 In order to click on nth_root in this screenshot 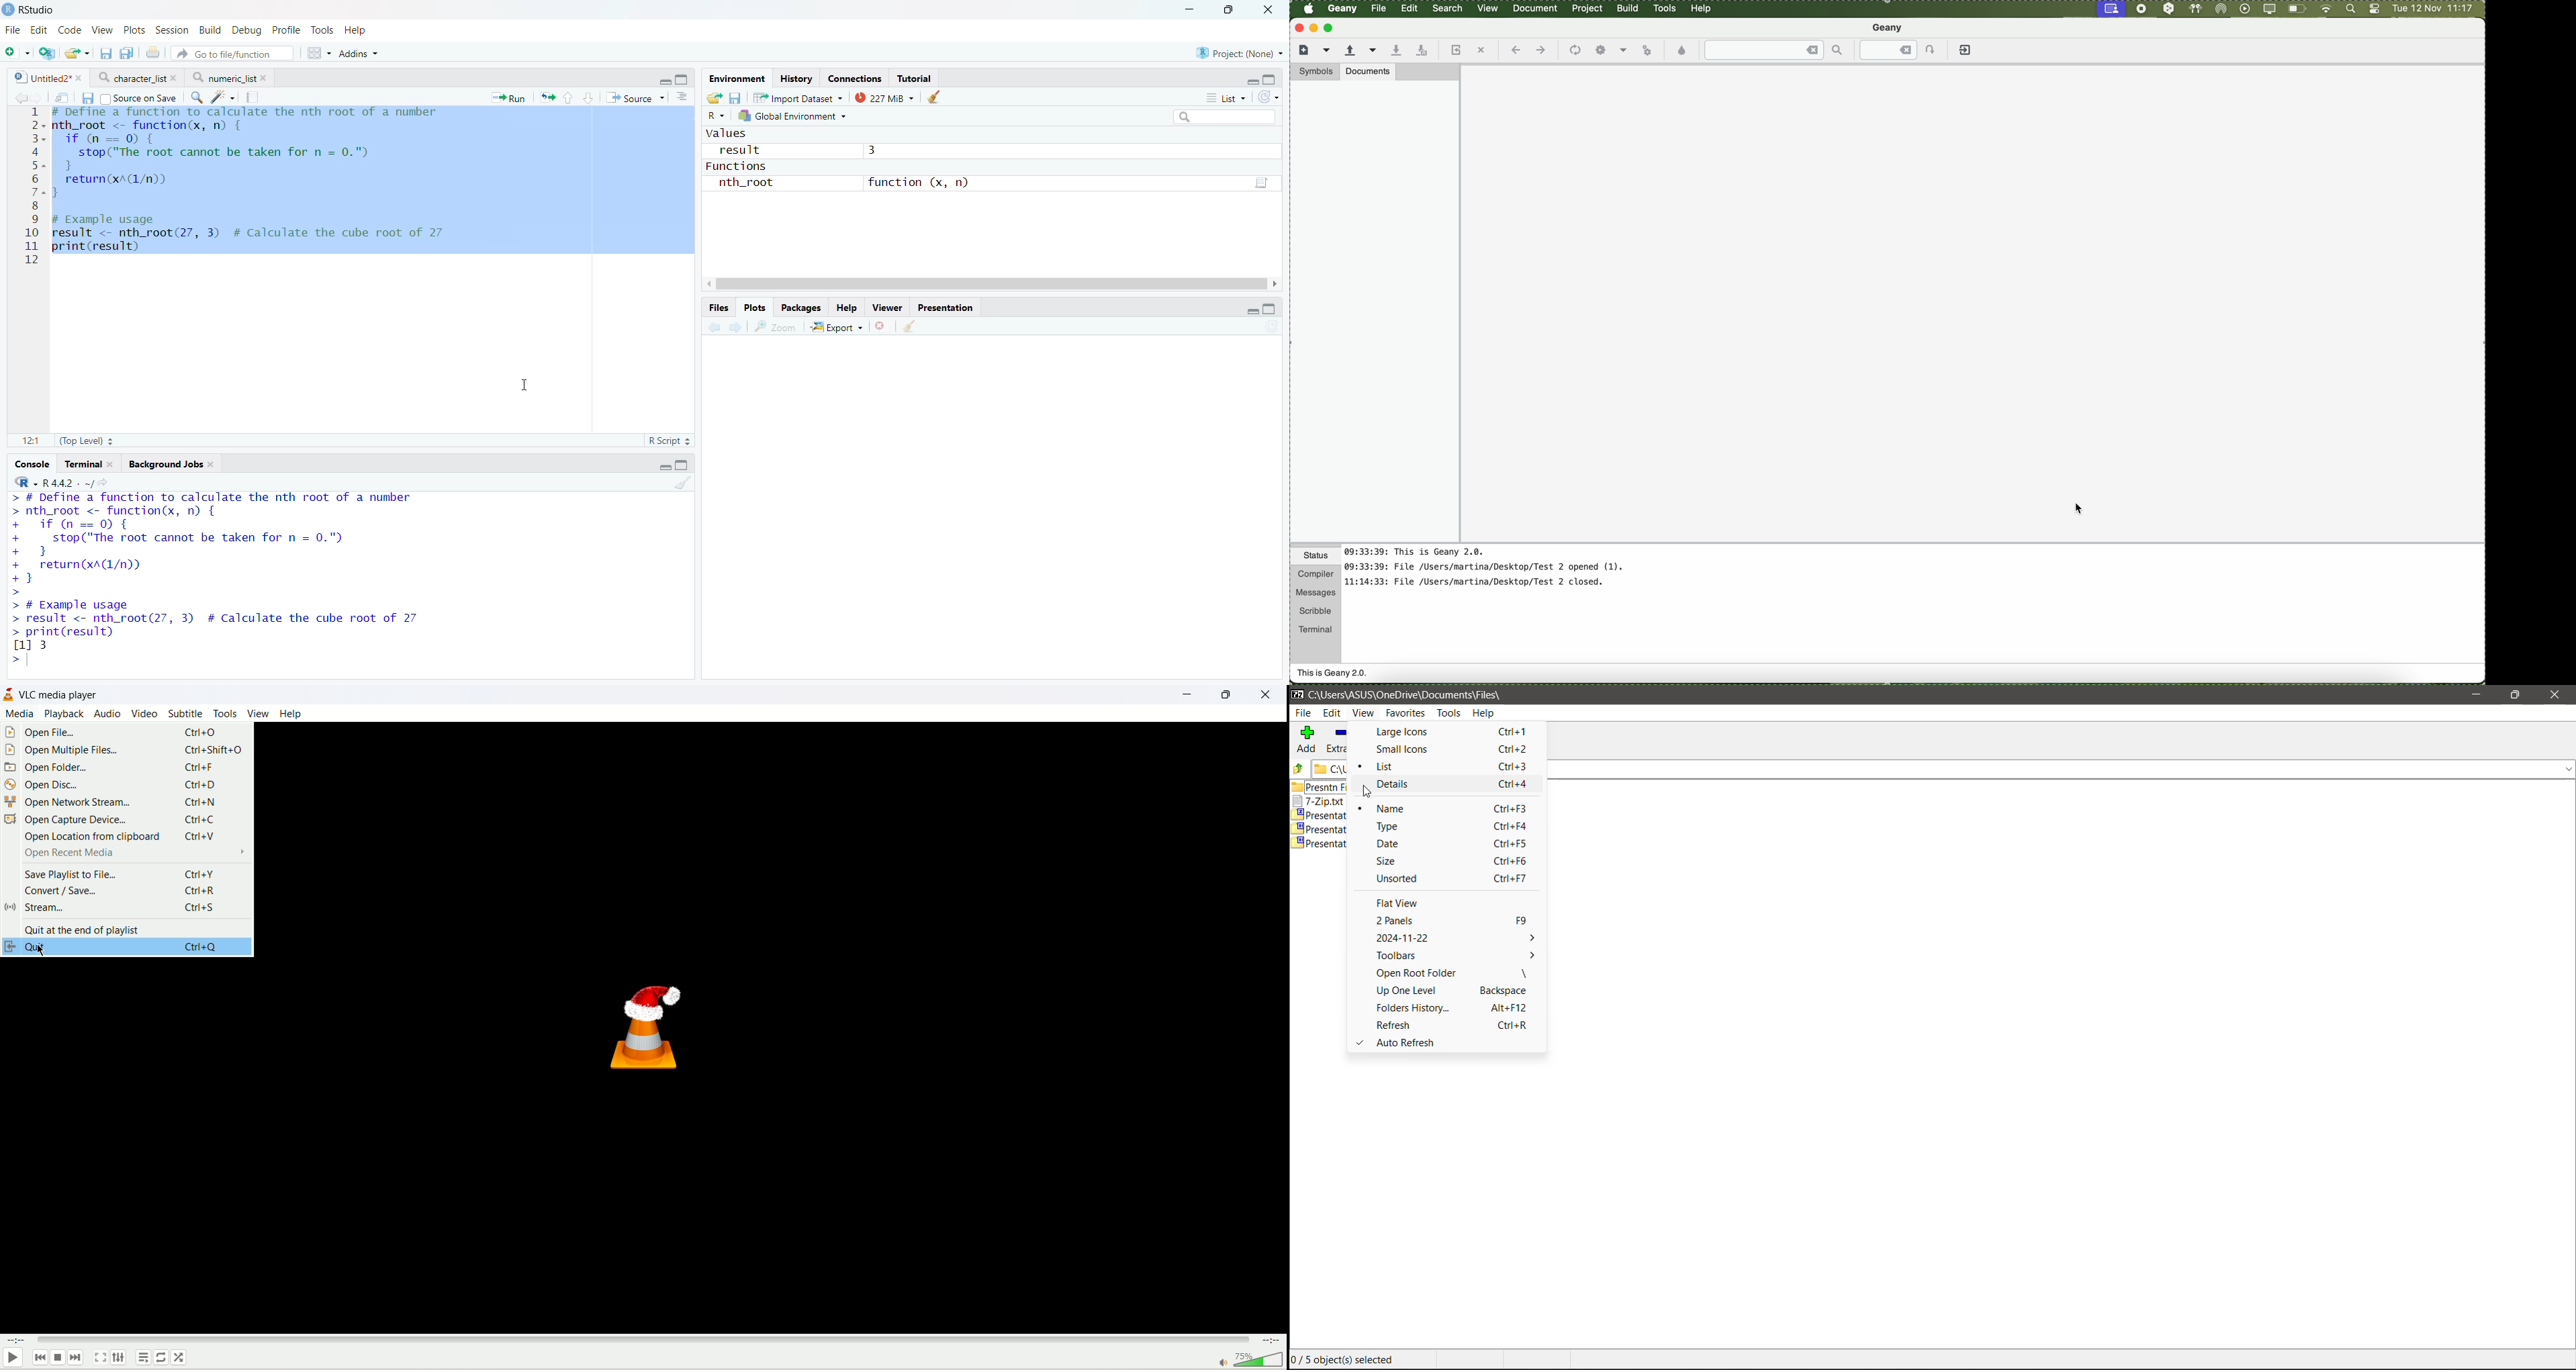, I will do `click(744, 183)`.